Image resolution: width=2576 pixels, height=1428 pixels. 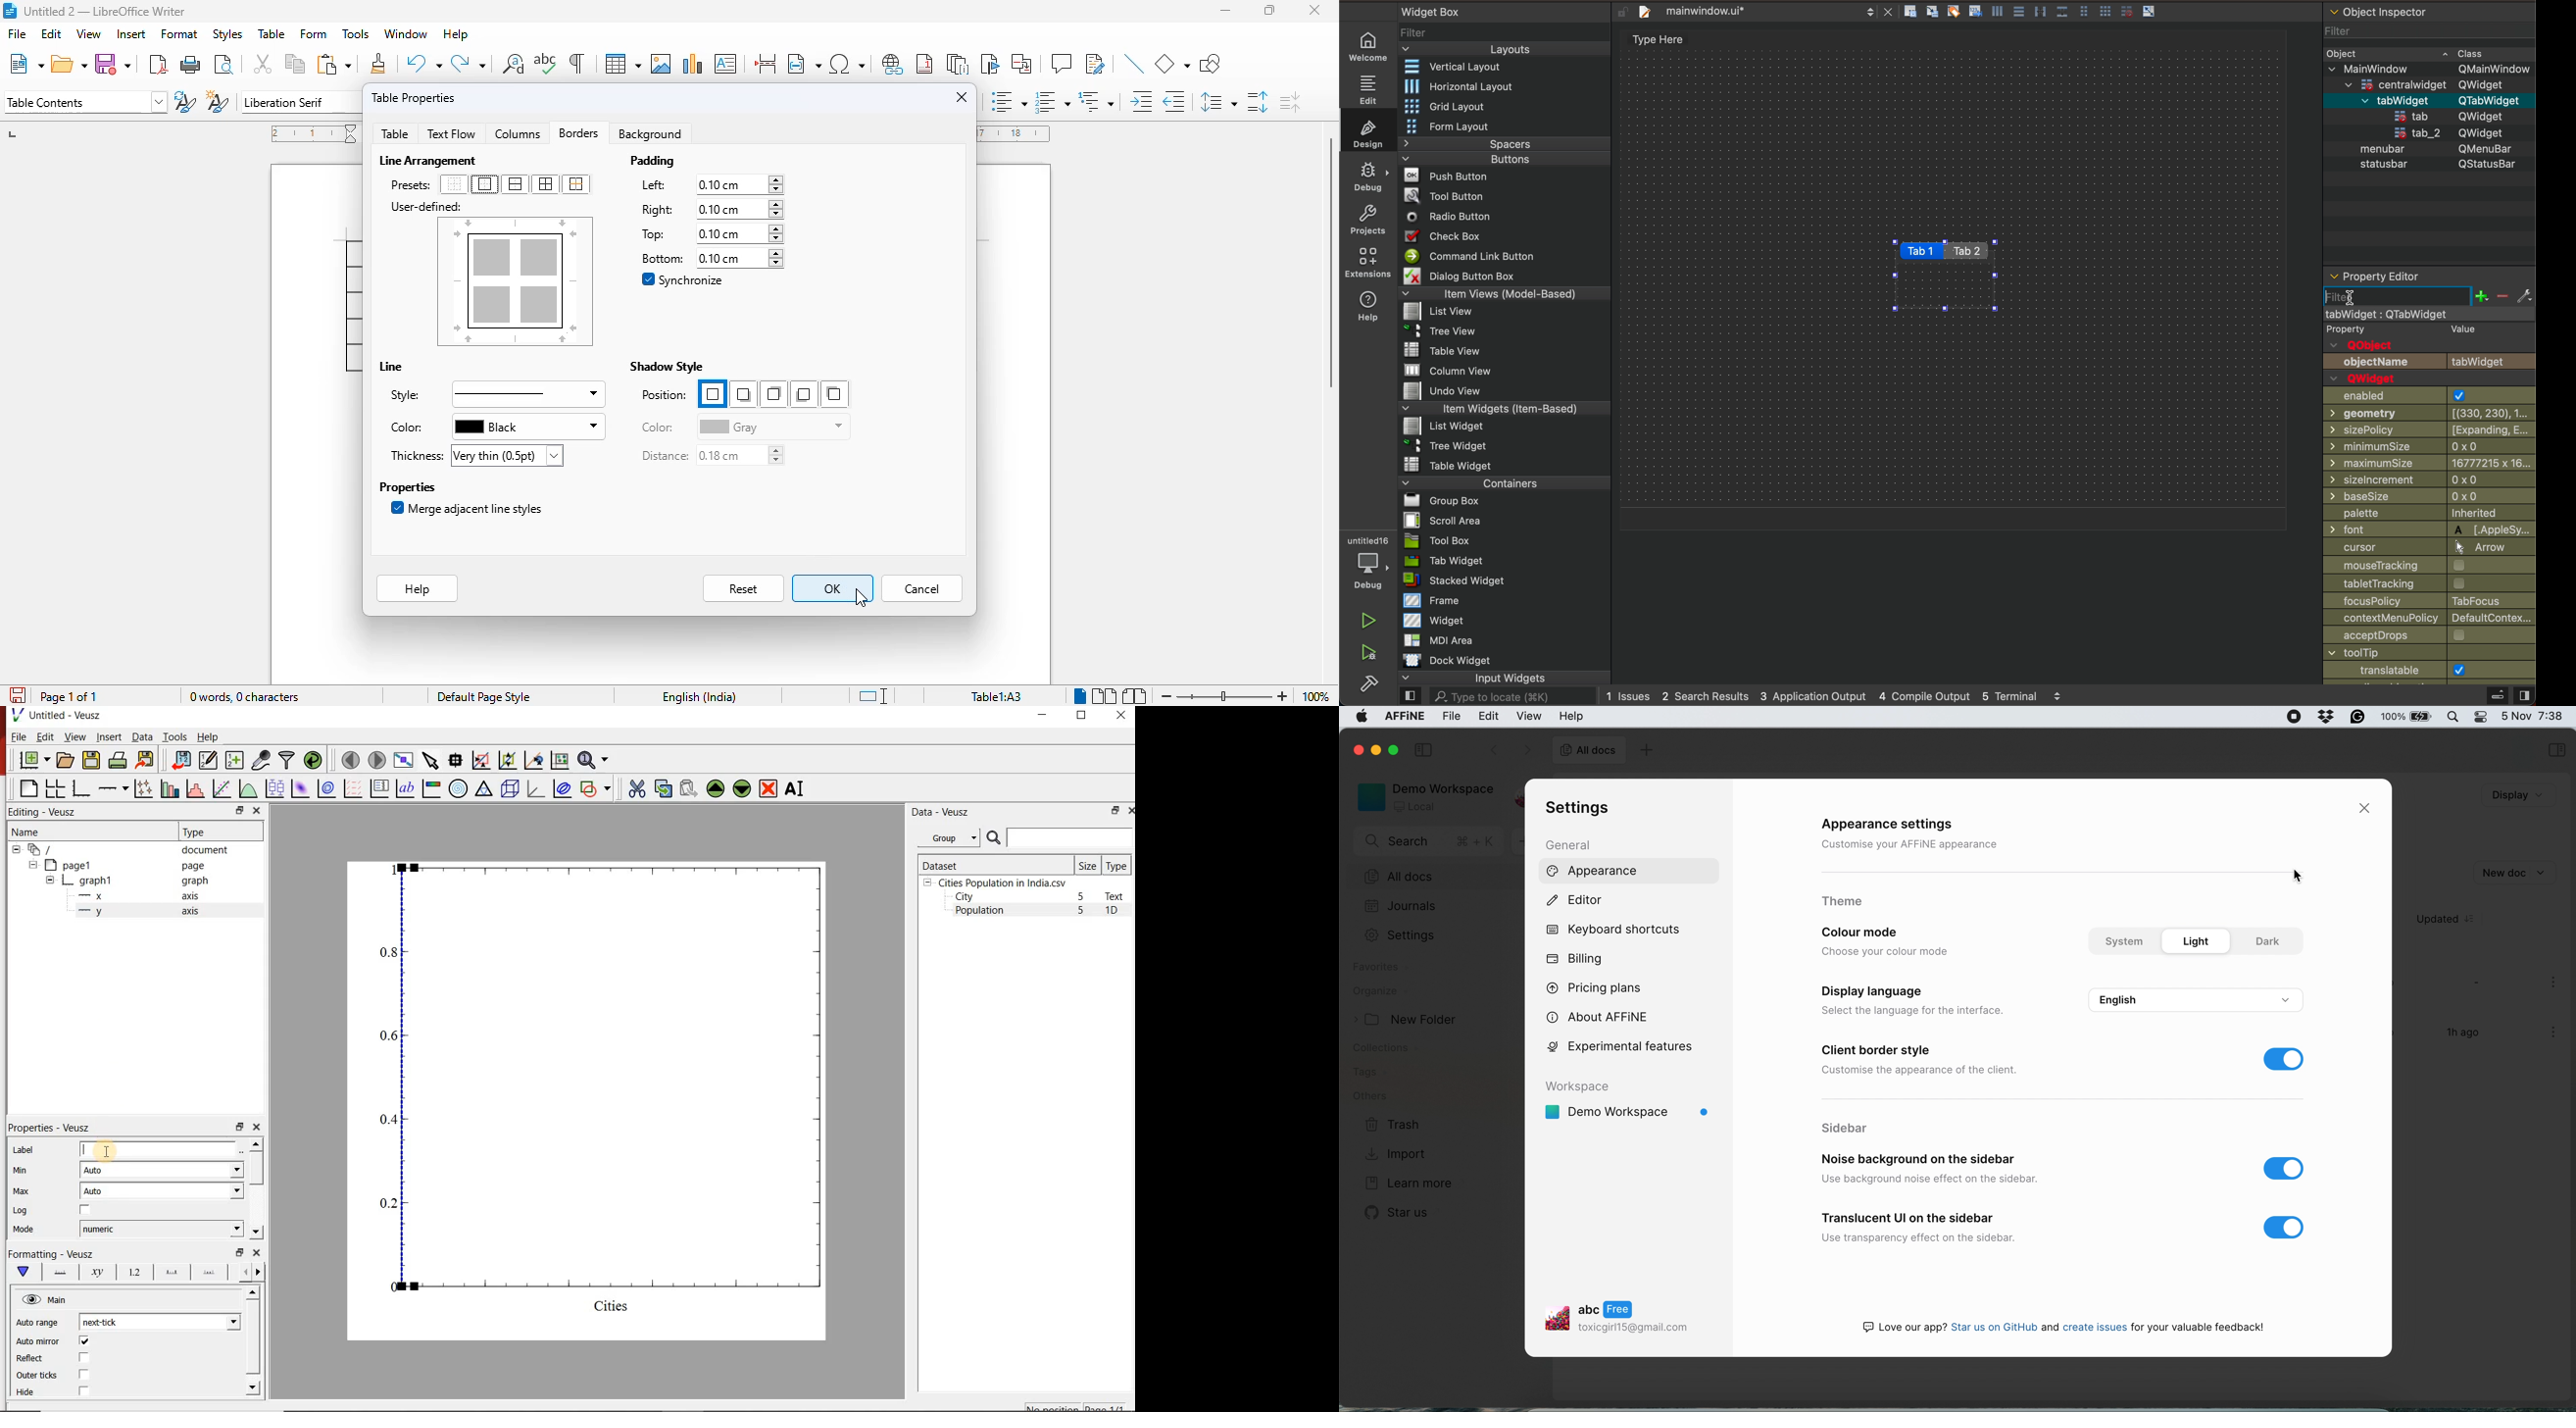 What do you see at coordinates (95, 1275) in the screenshot?
I see `Axis Label` at bounding box center [95, 1275].